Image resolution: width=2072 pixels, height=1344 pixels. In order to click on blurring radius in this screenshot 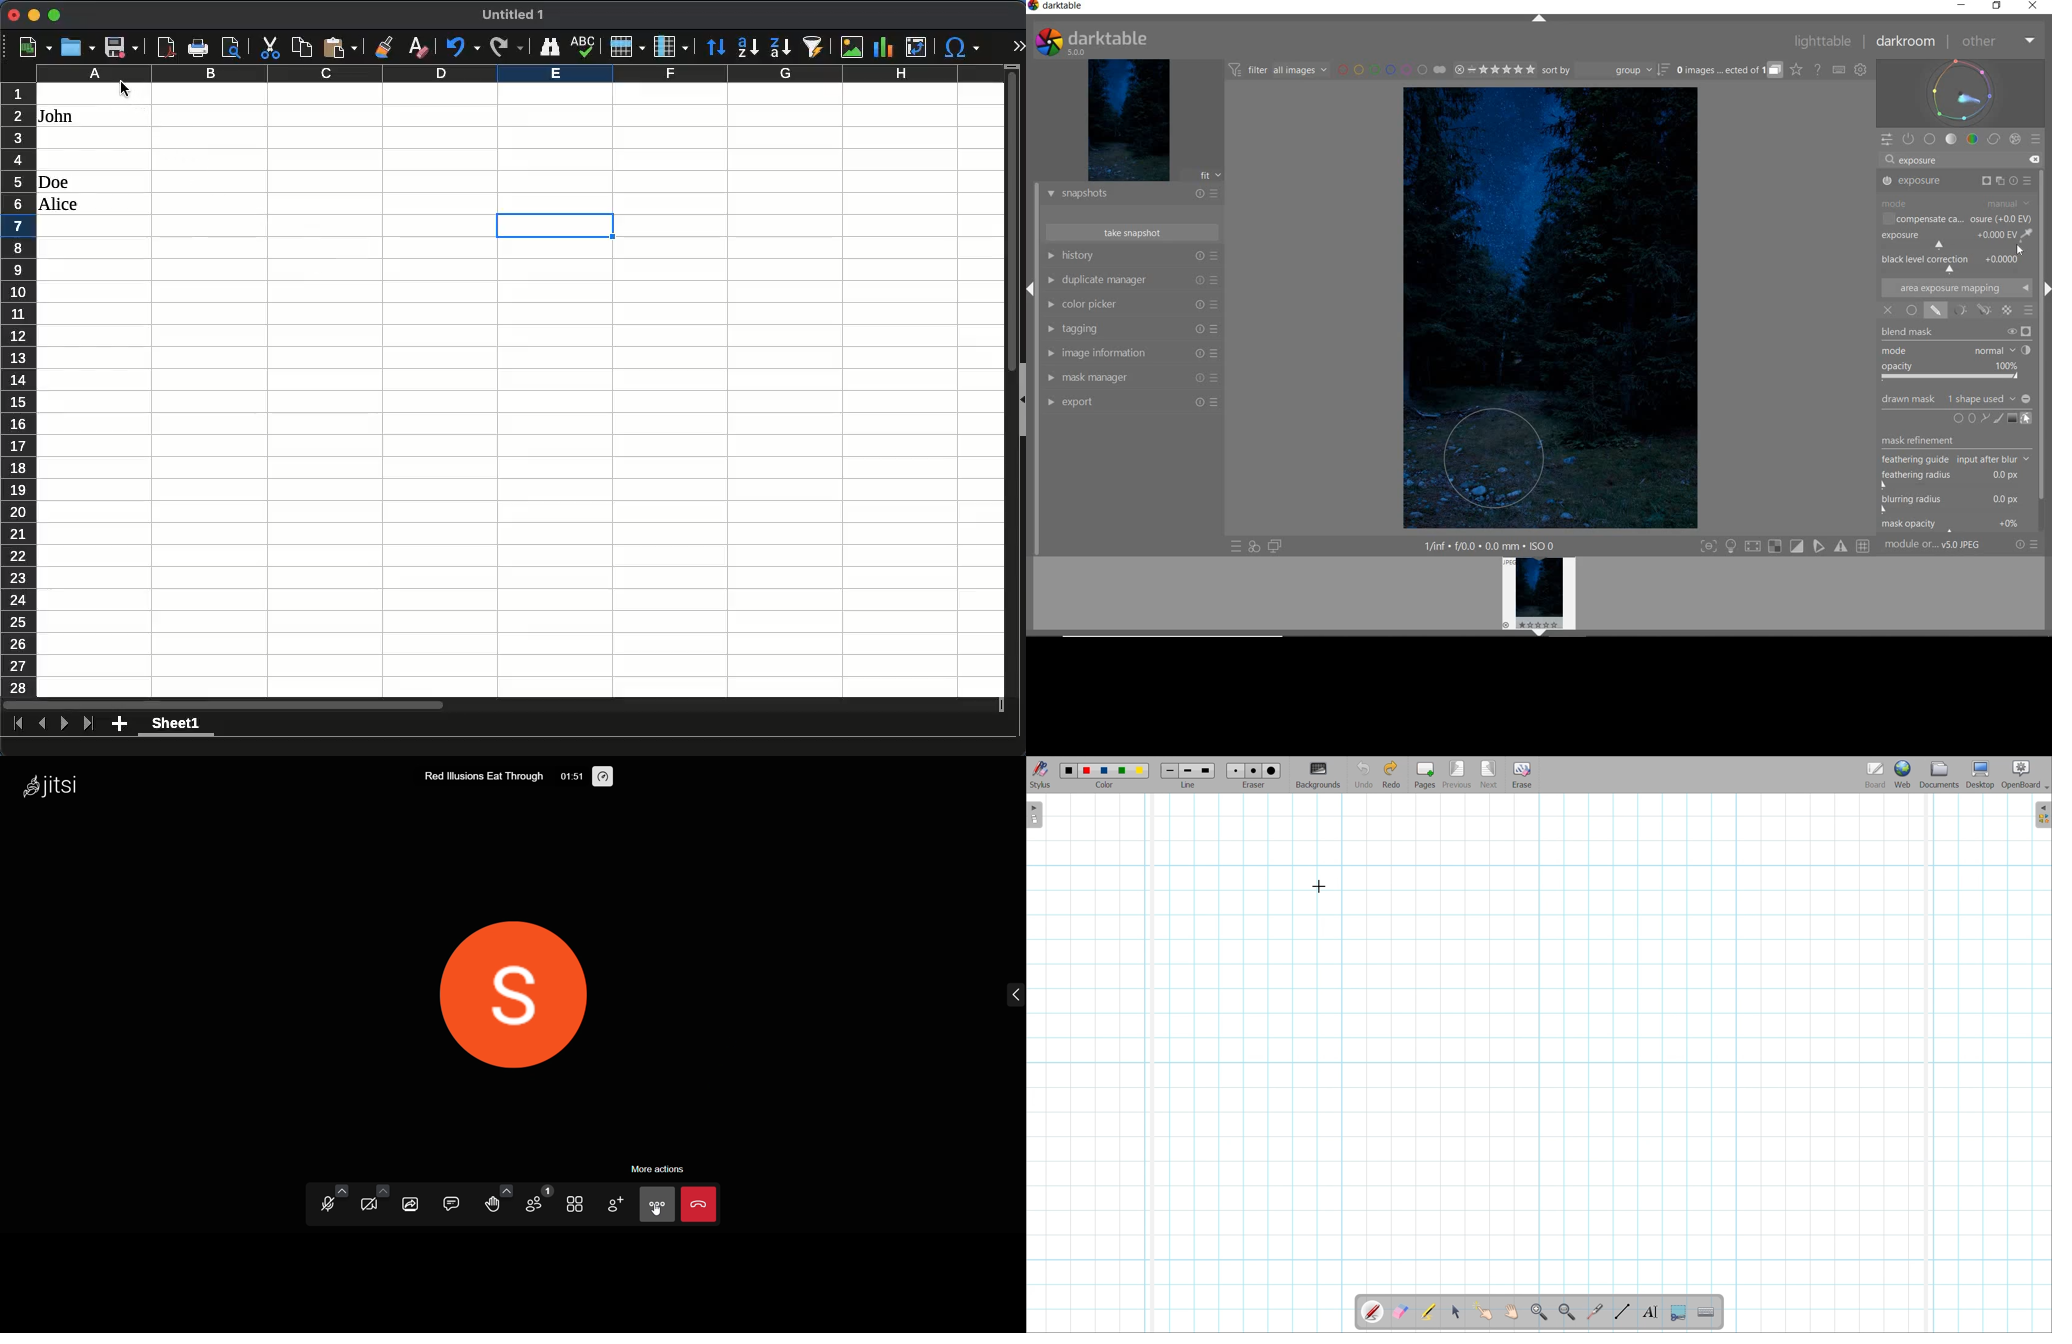, I will do `click(1951, 505)`.